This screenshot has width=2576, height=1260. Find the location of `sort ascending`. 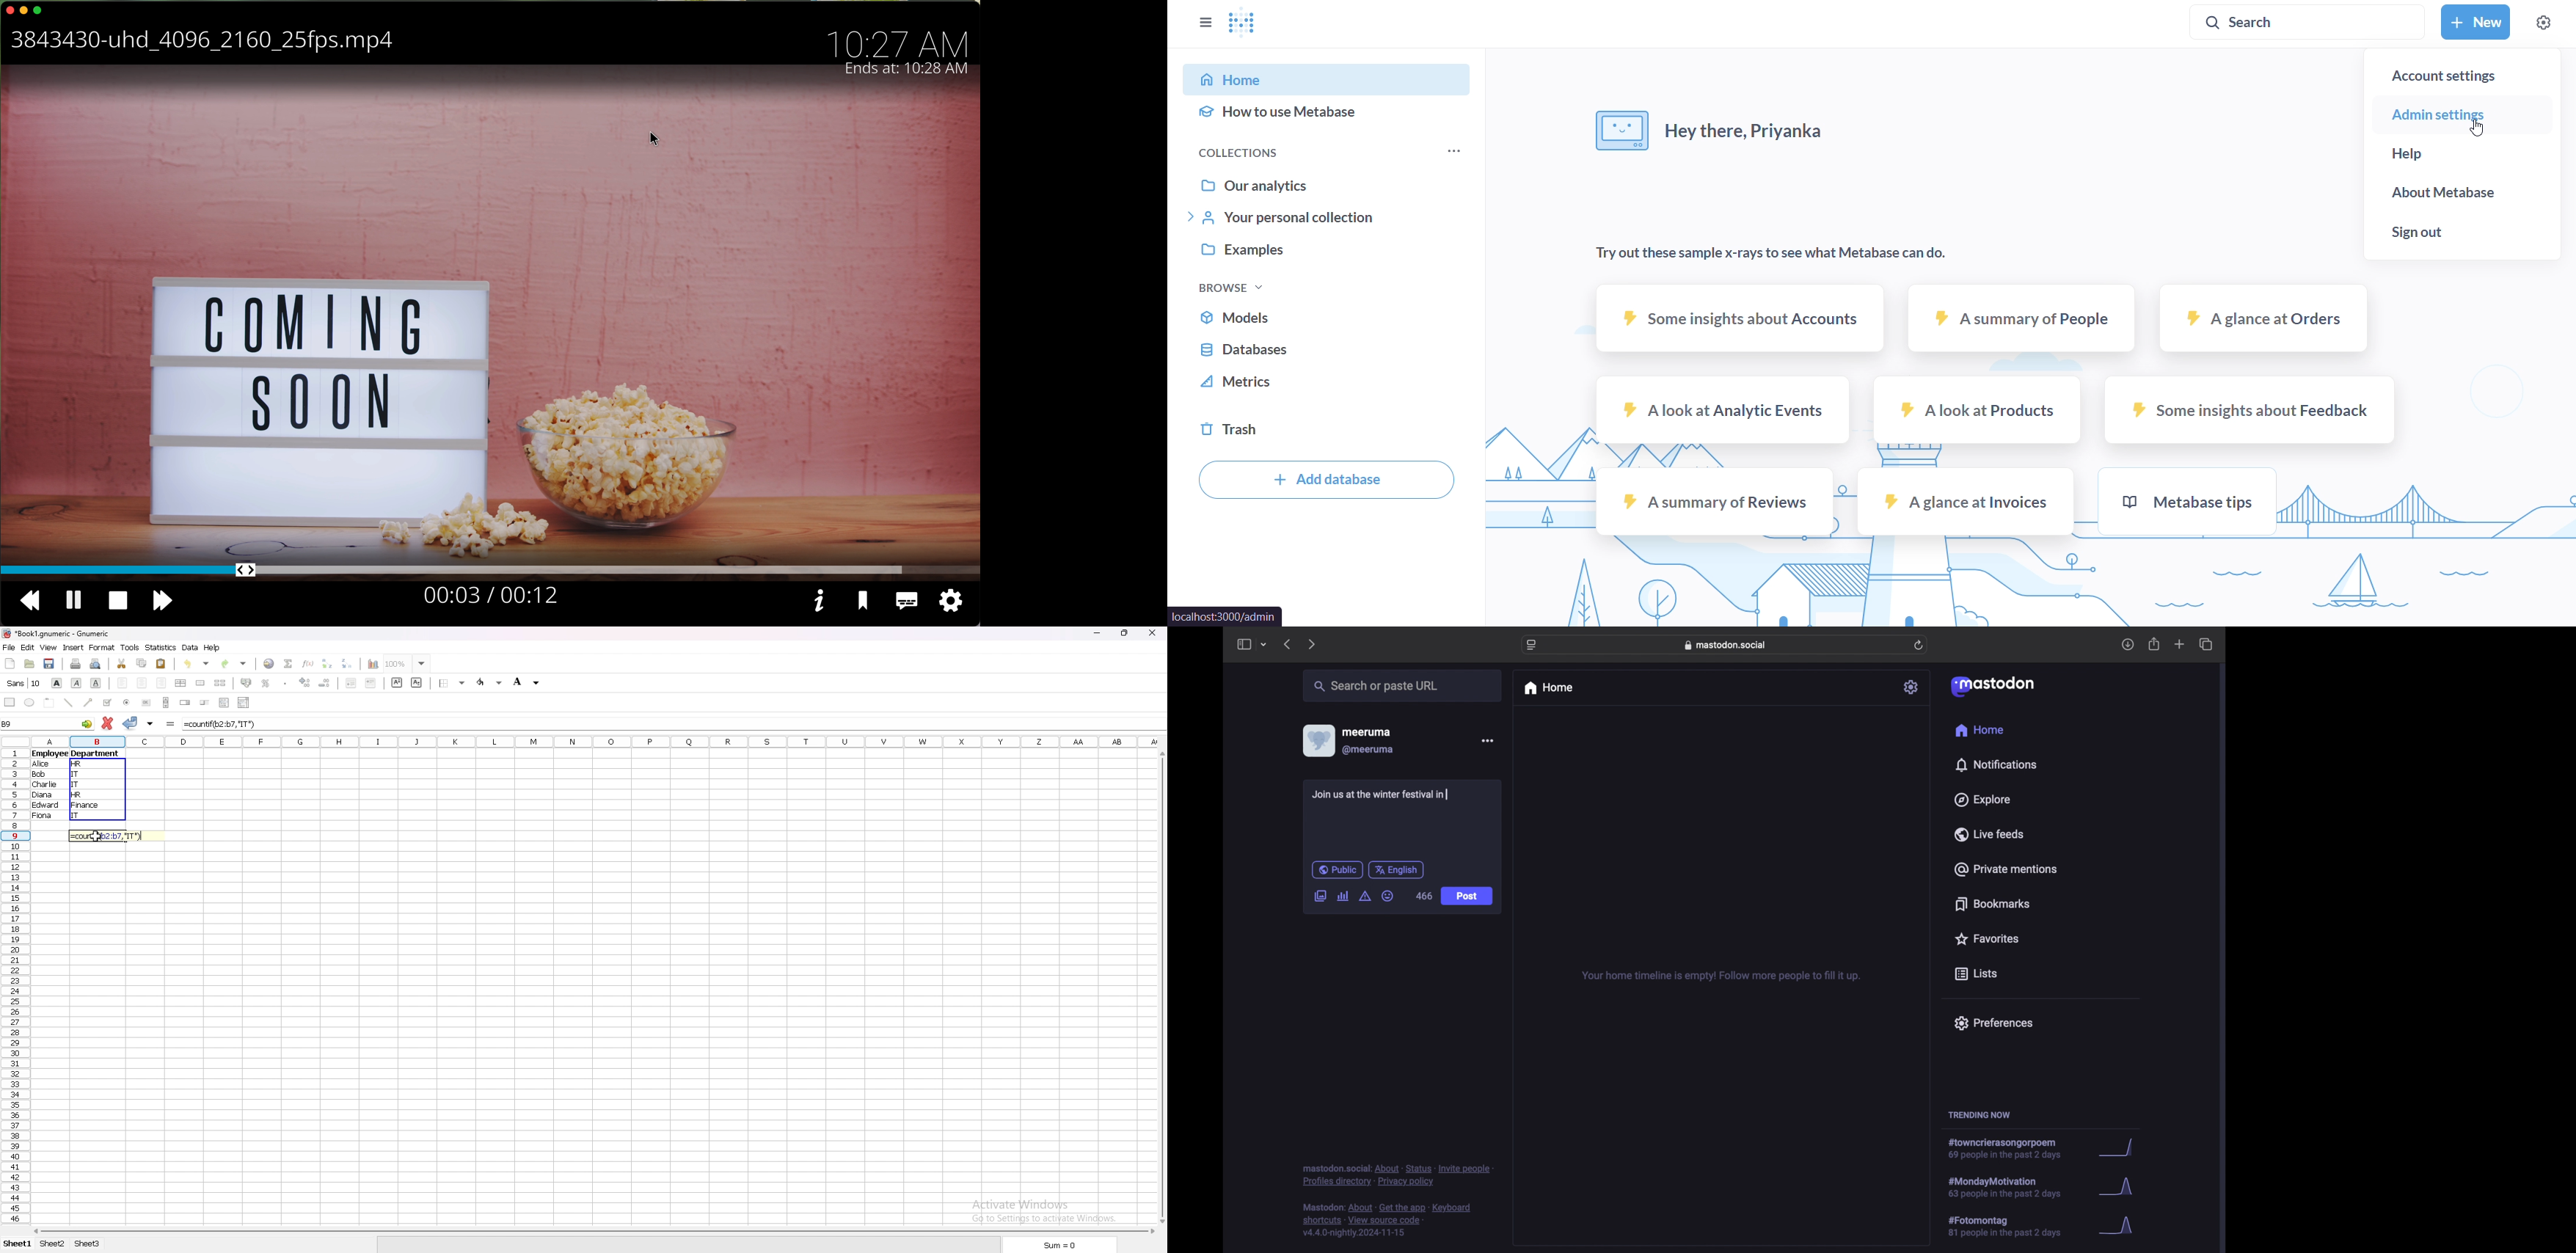

sort ascending is located at coordinates (327, 664).